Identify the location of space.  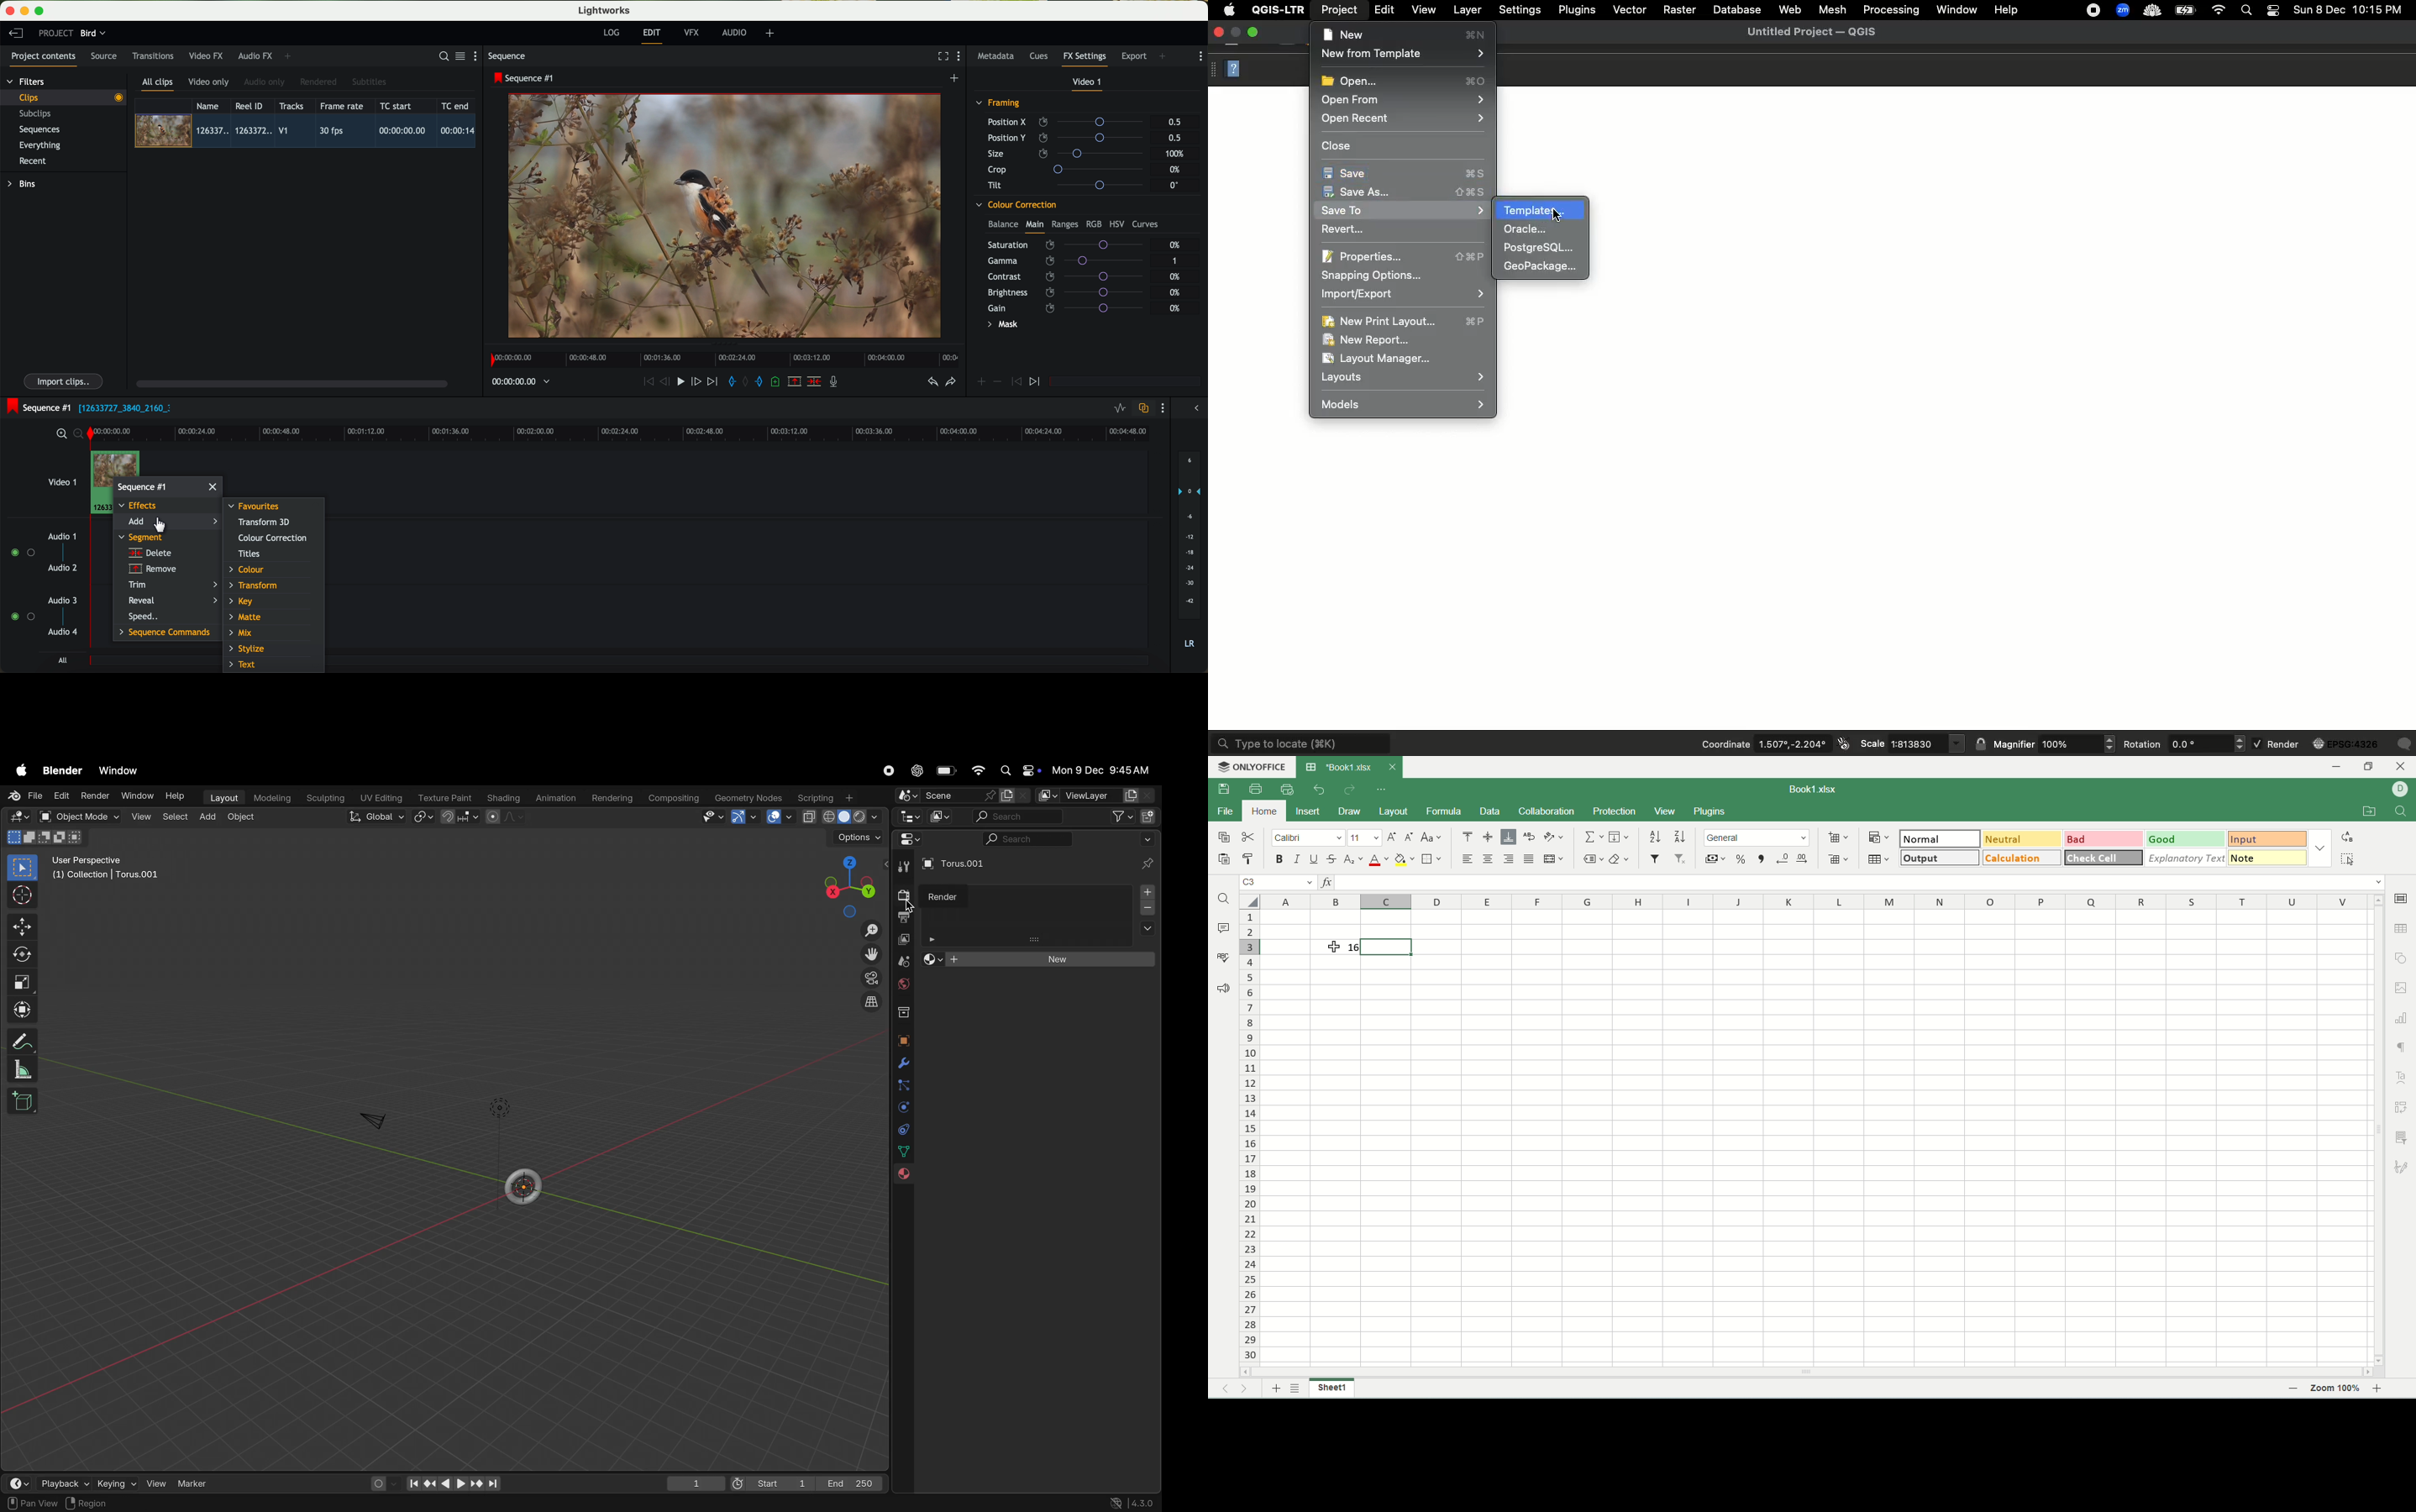
(777, 817).